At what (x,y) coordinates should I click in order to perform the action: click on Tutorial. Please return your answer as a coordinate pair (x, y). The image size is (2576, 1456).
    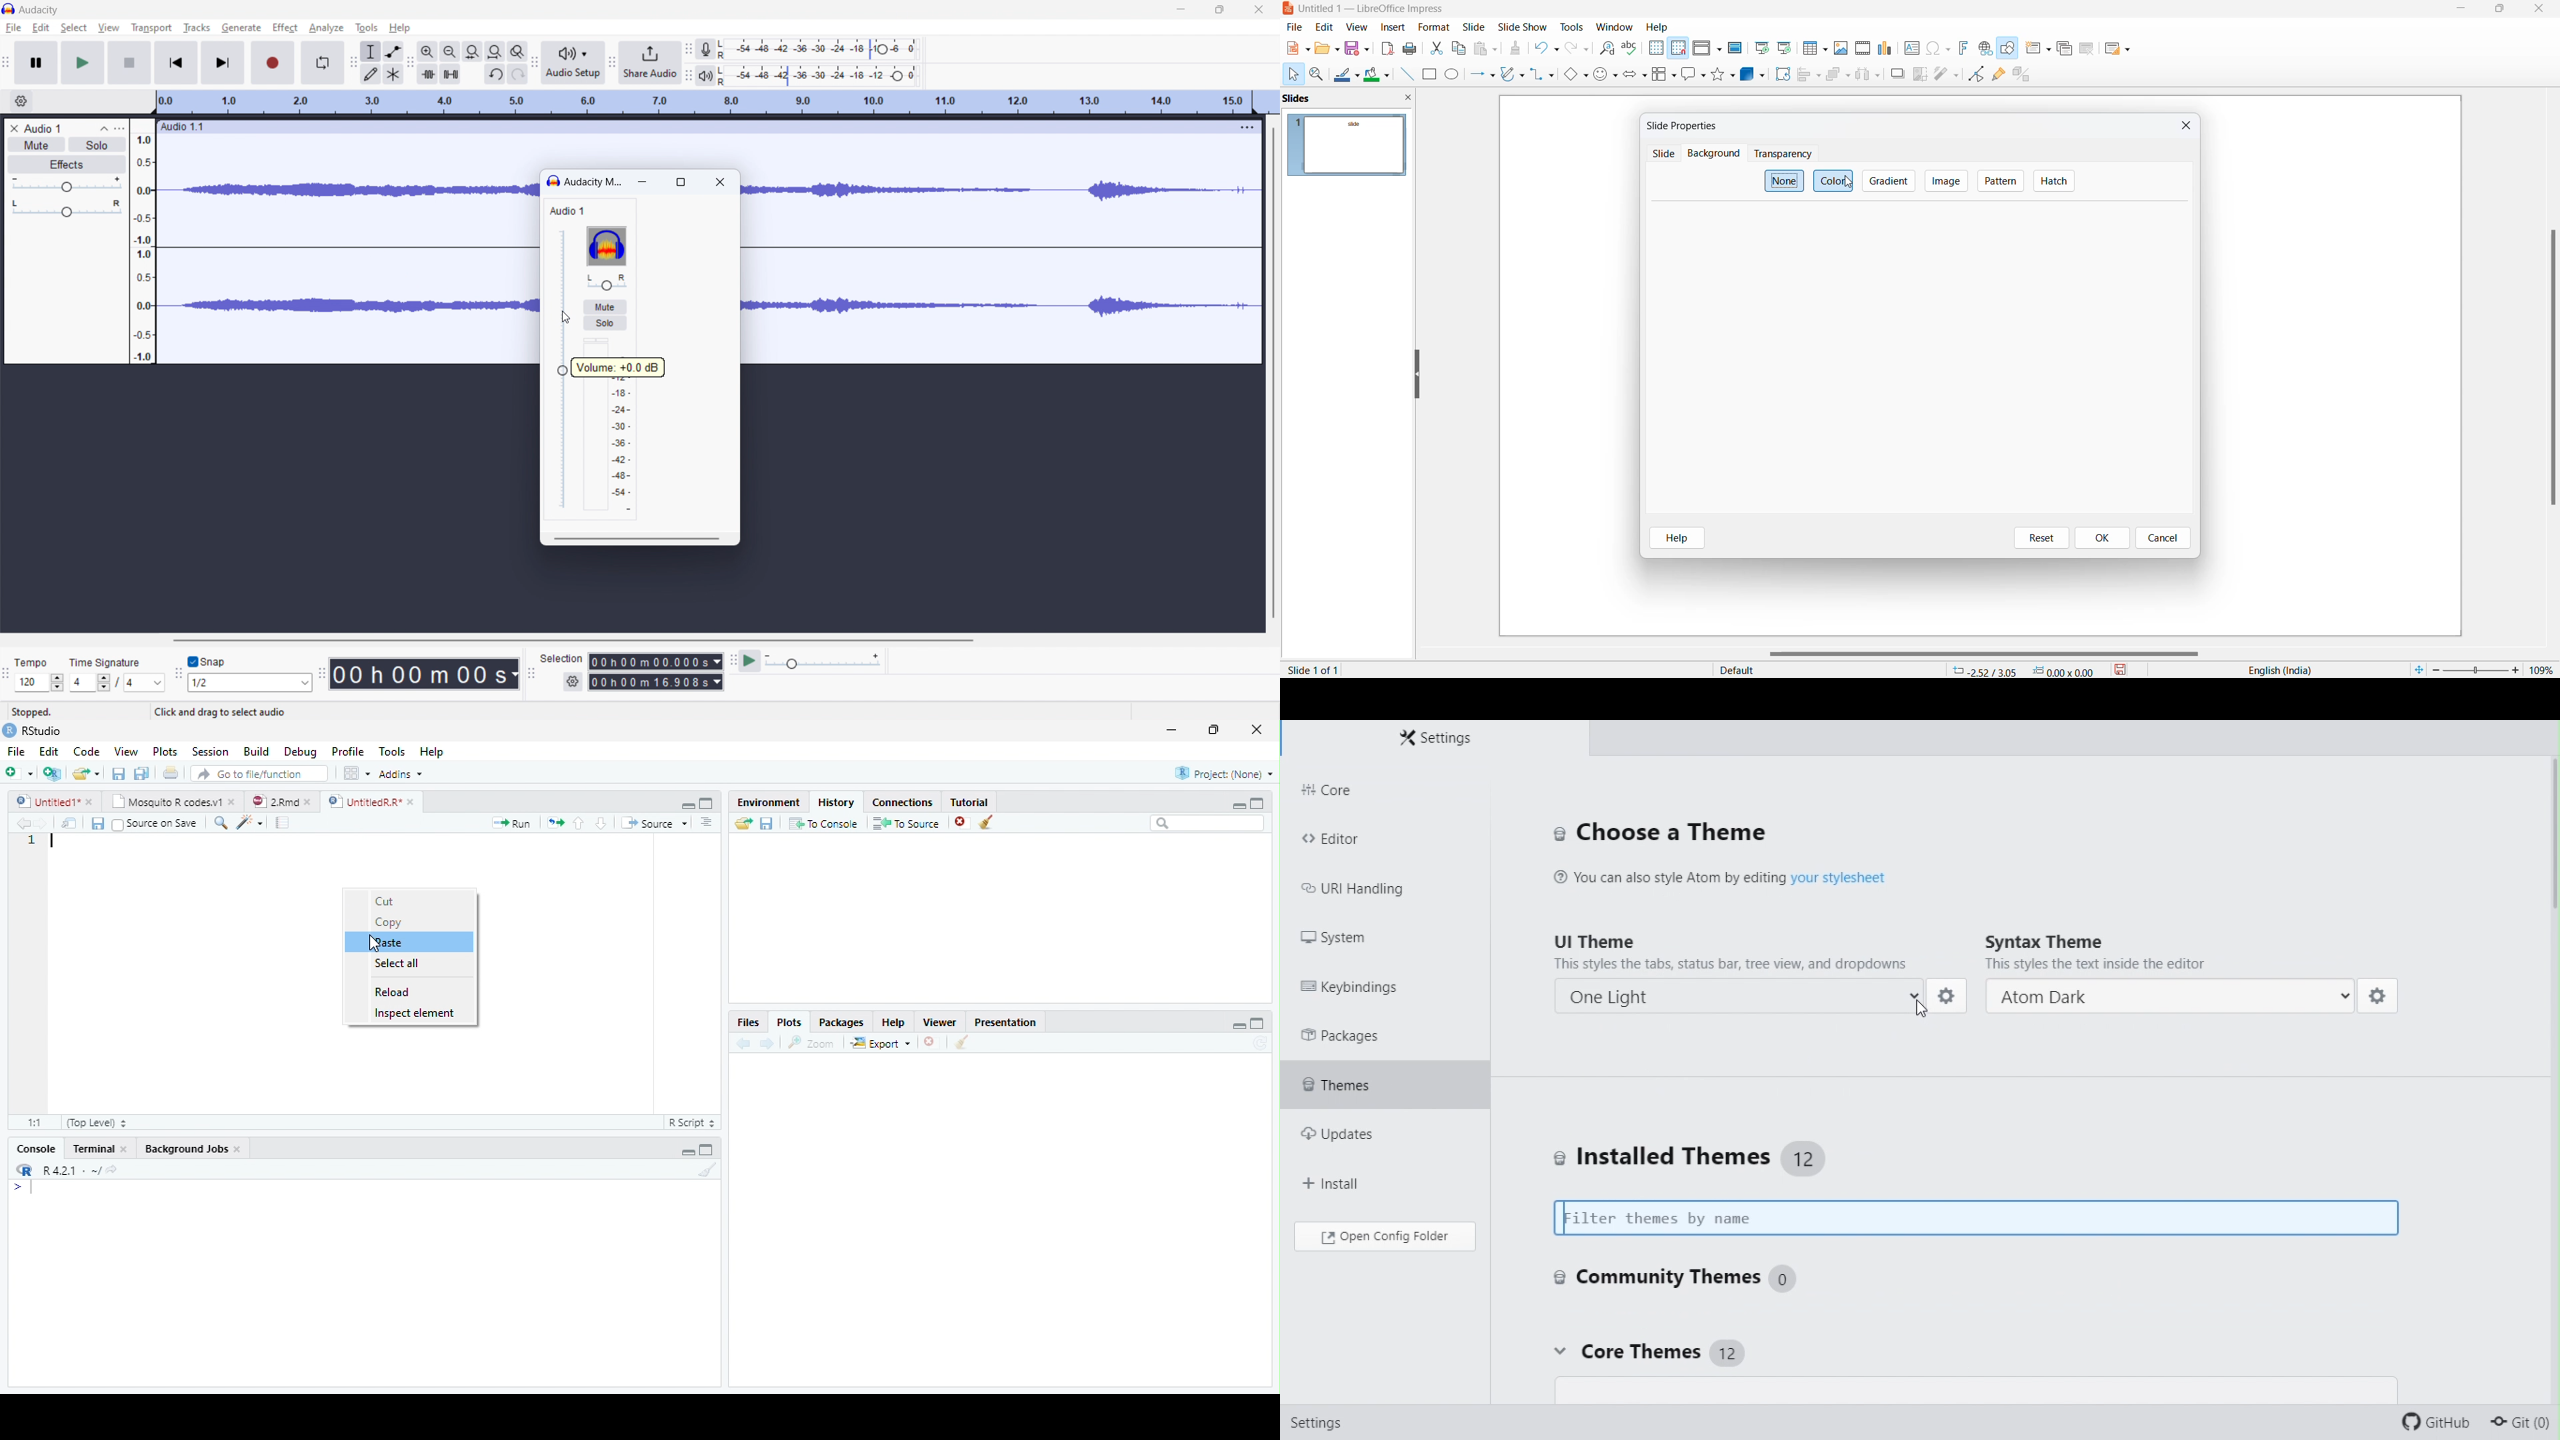
    Looking at the image, I should click on (971, 802).